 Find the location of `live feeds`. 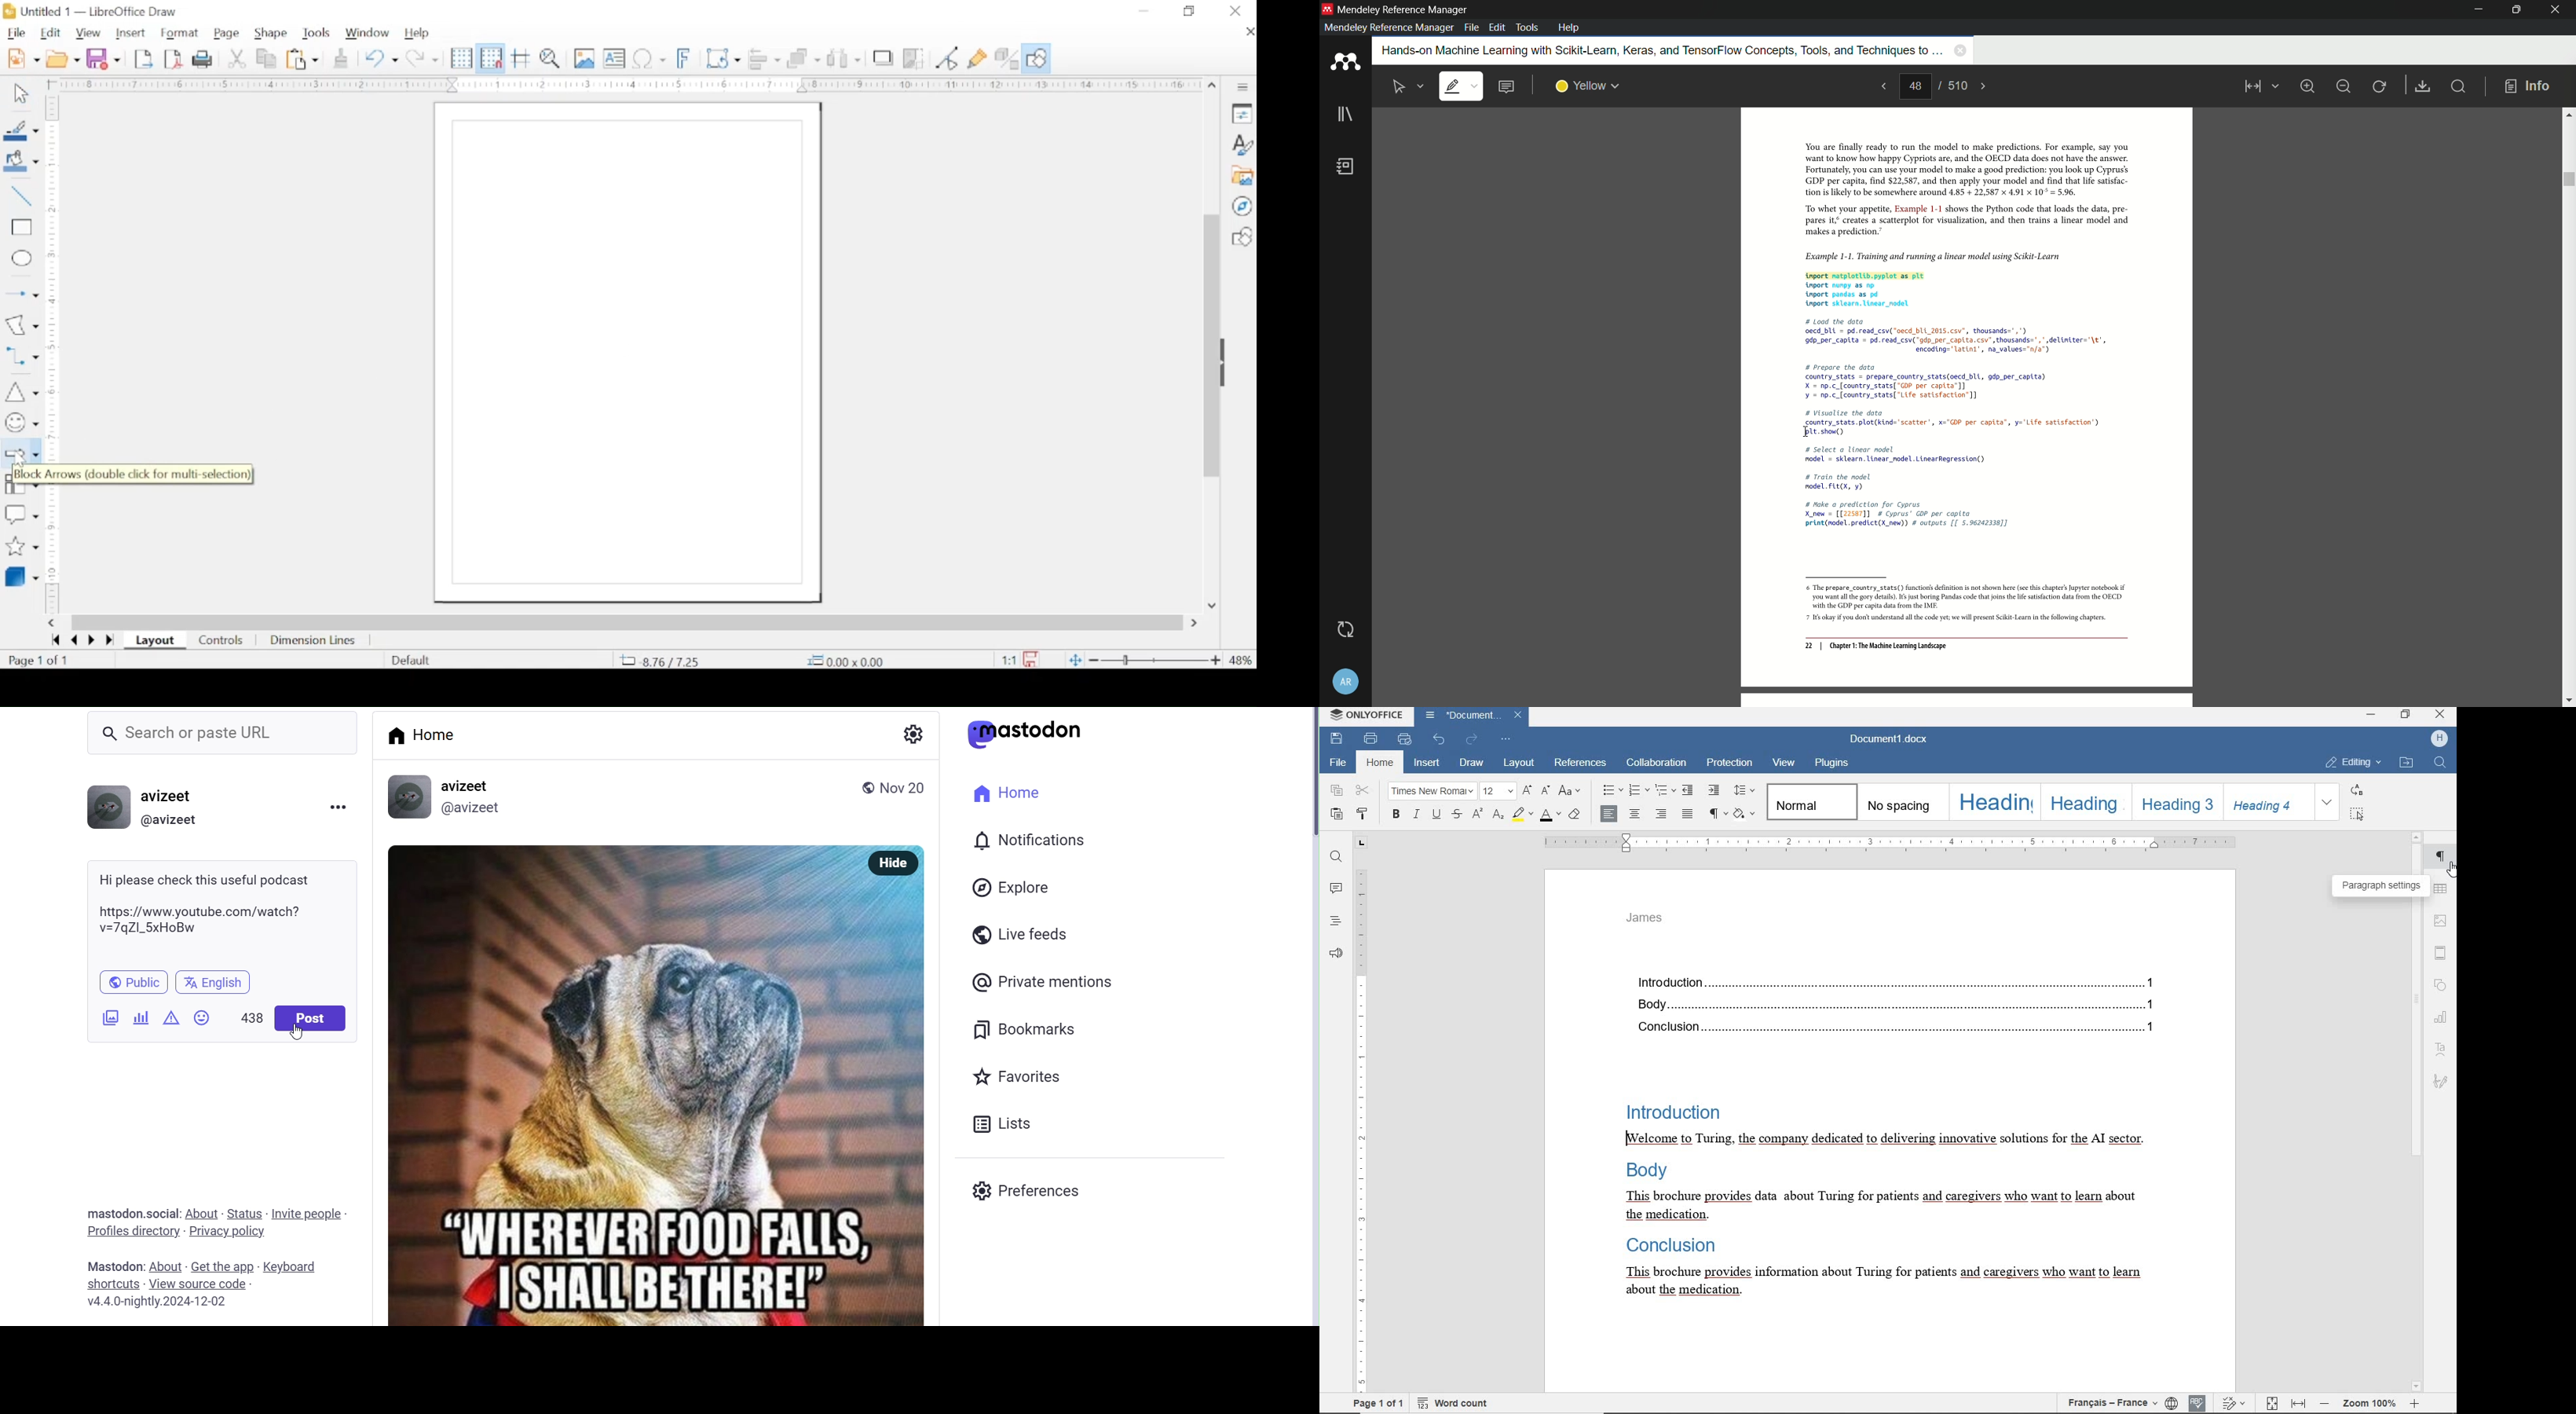

live feeds is located at coordinates (1016, 933).